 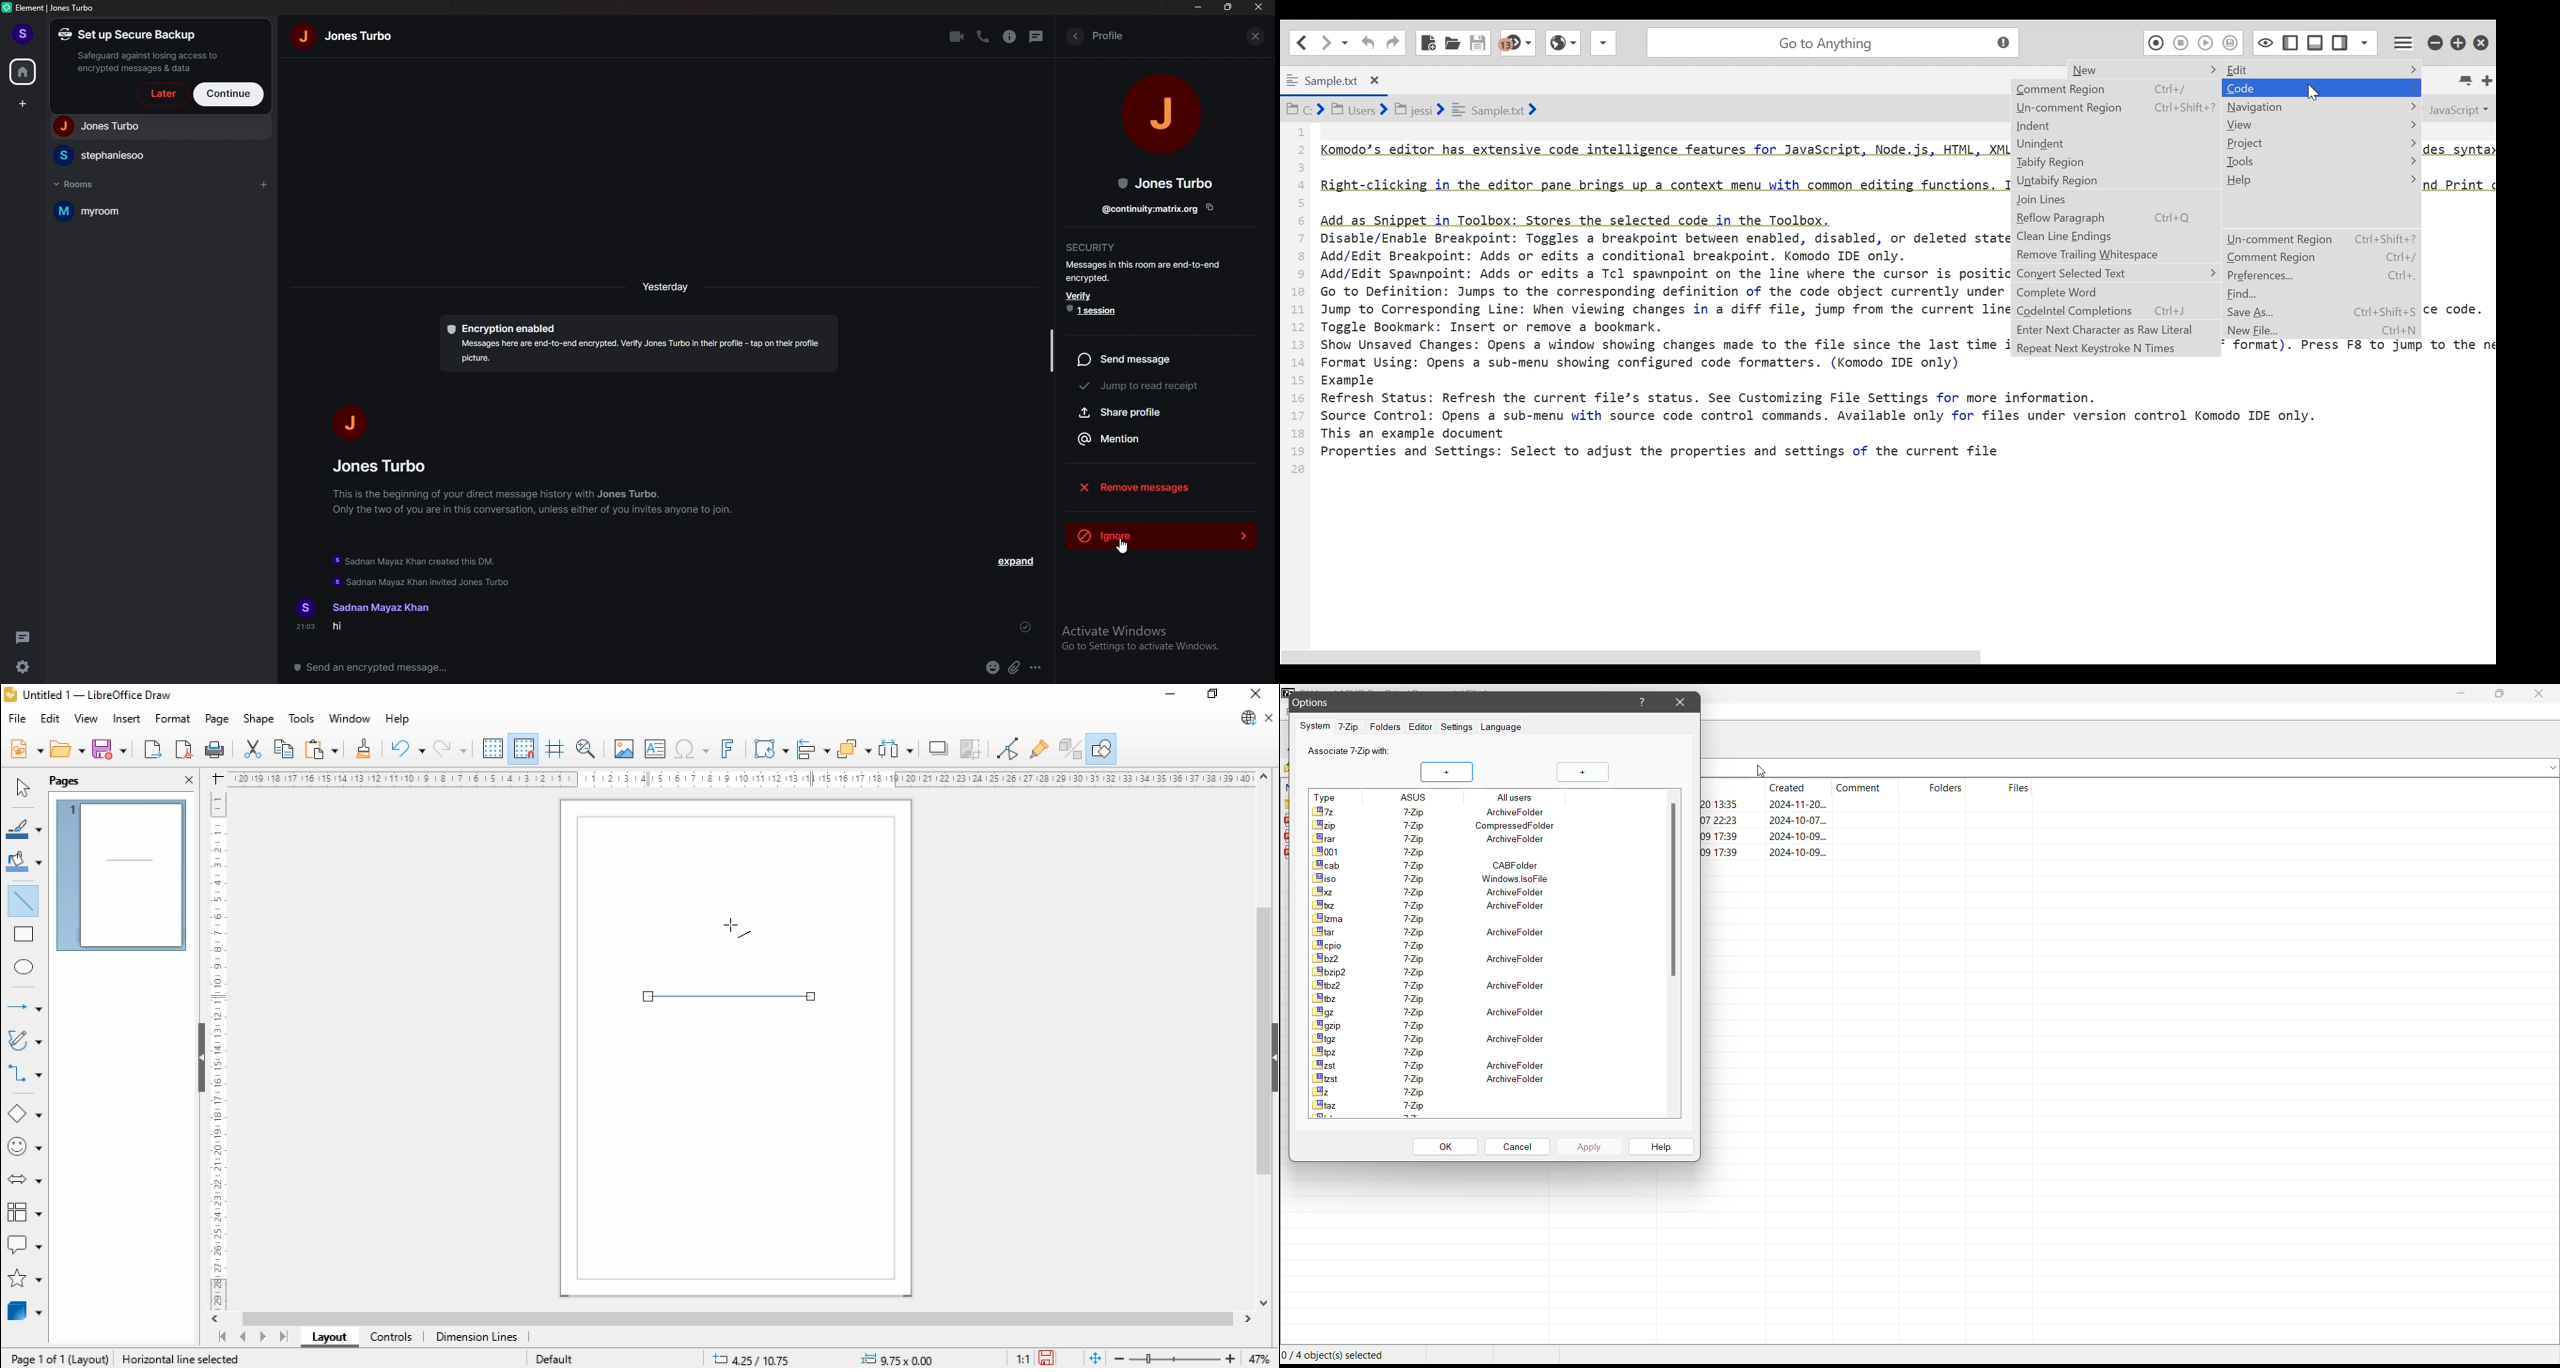 I want to click on insert text box, so click(x=653, y=748).